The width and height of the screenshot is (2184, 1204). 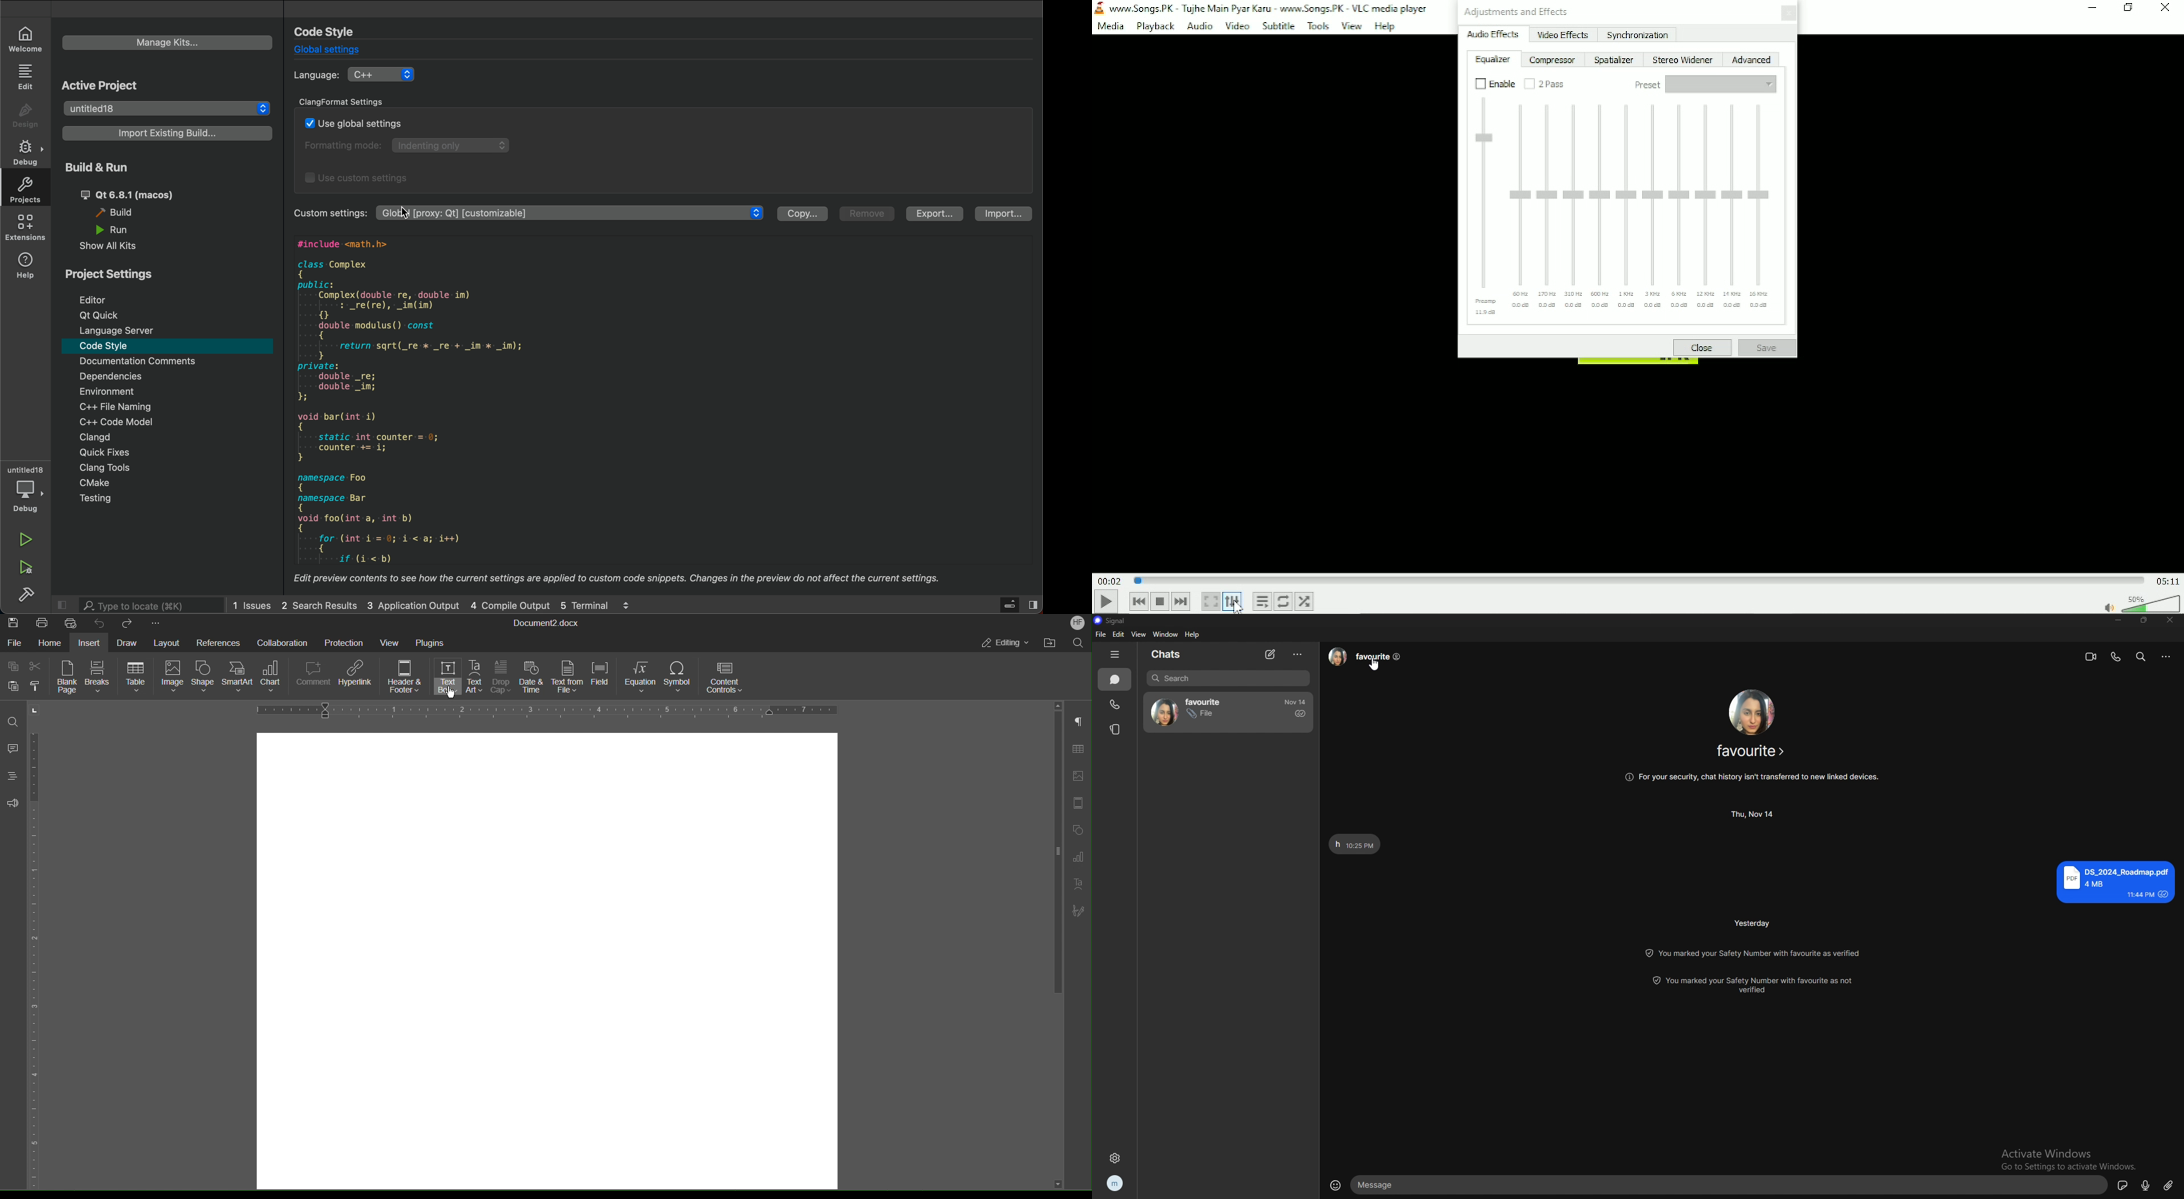 I want to click on search bar, so click(x=150, y=604).